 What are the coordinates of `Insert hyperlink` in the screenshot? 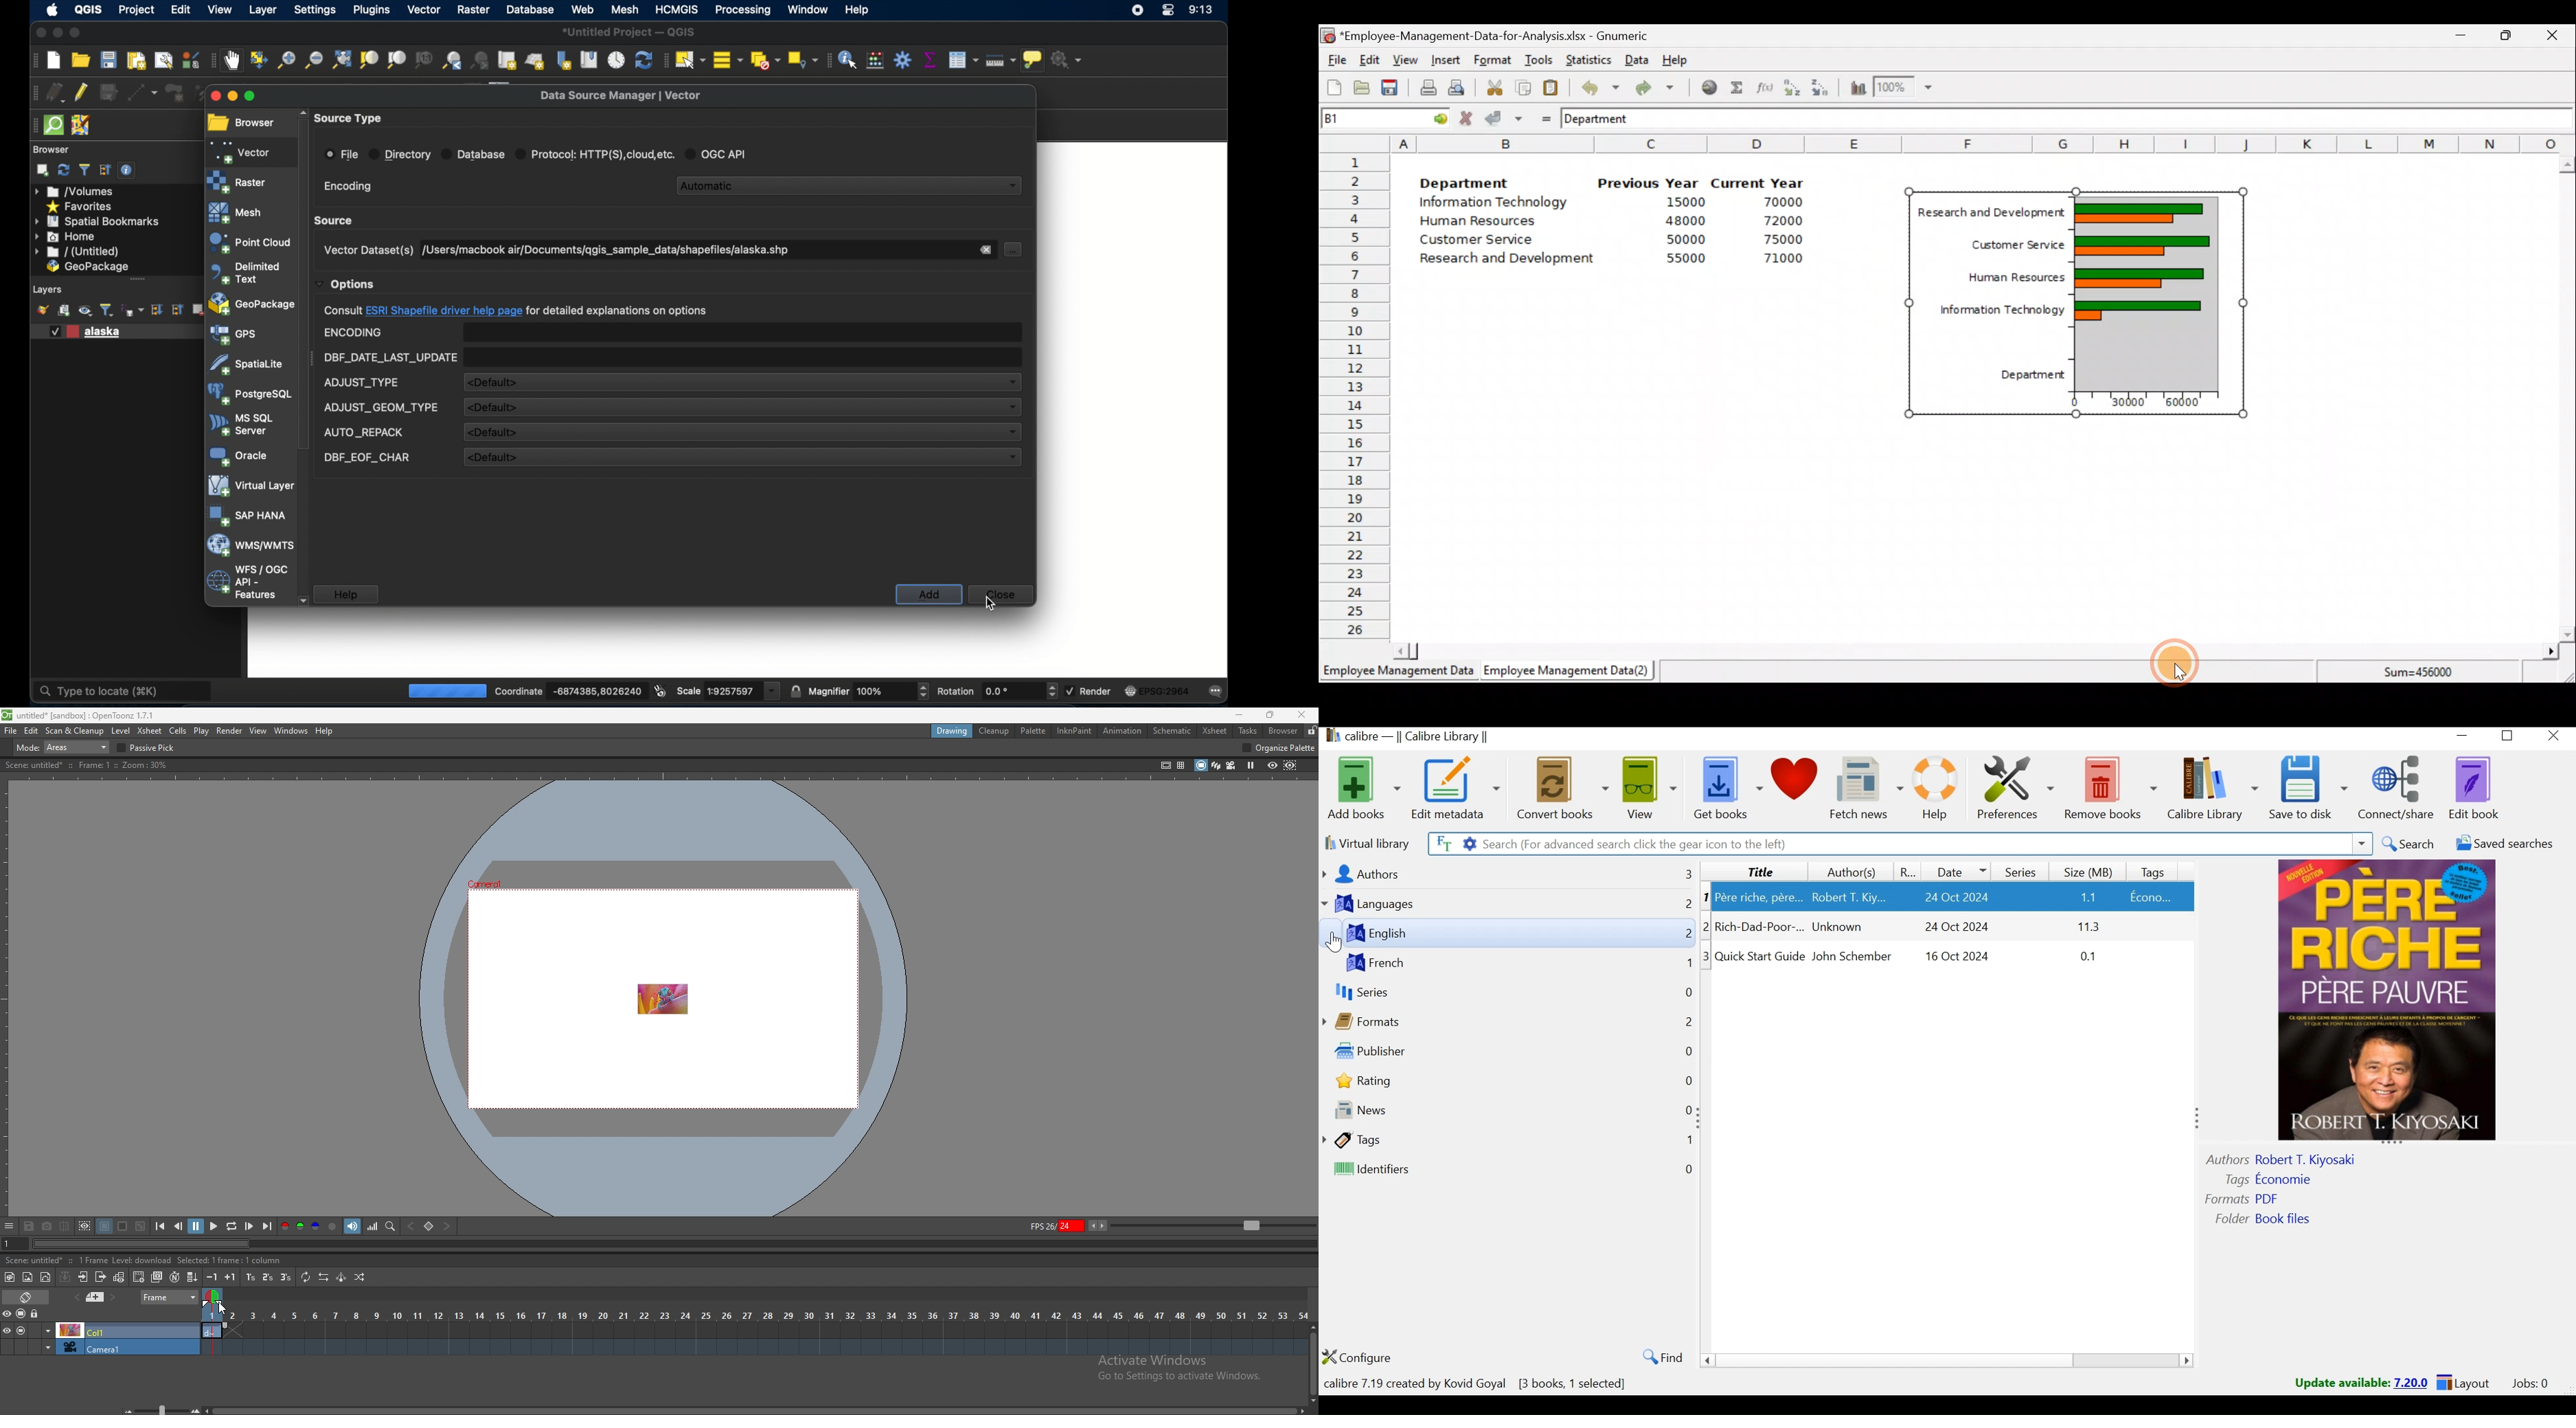 It's located at (1704, 86).